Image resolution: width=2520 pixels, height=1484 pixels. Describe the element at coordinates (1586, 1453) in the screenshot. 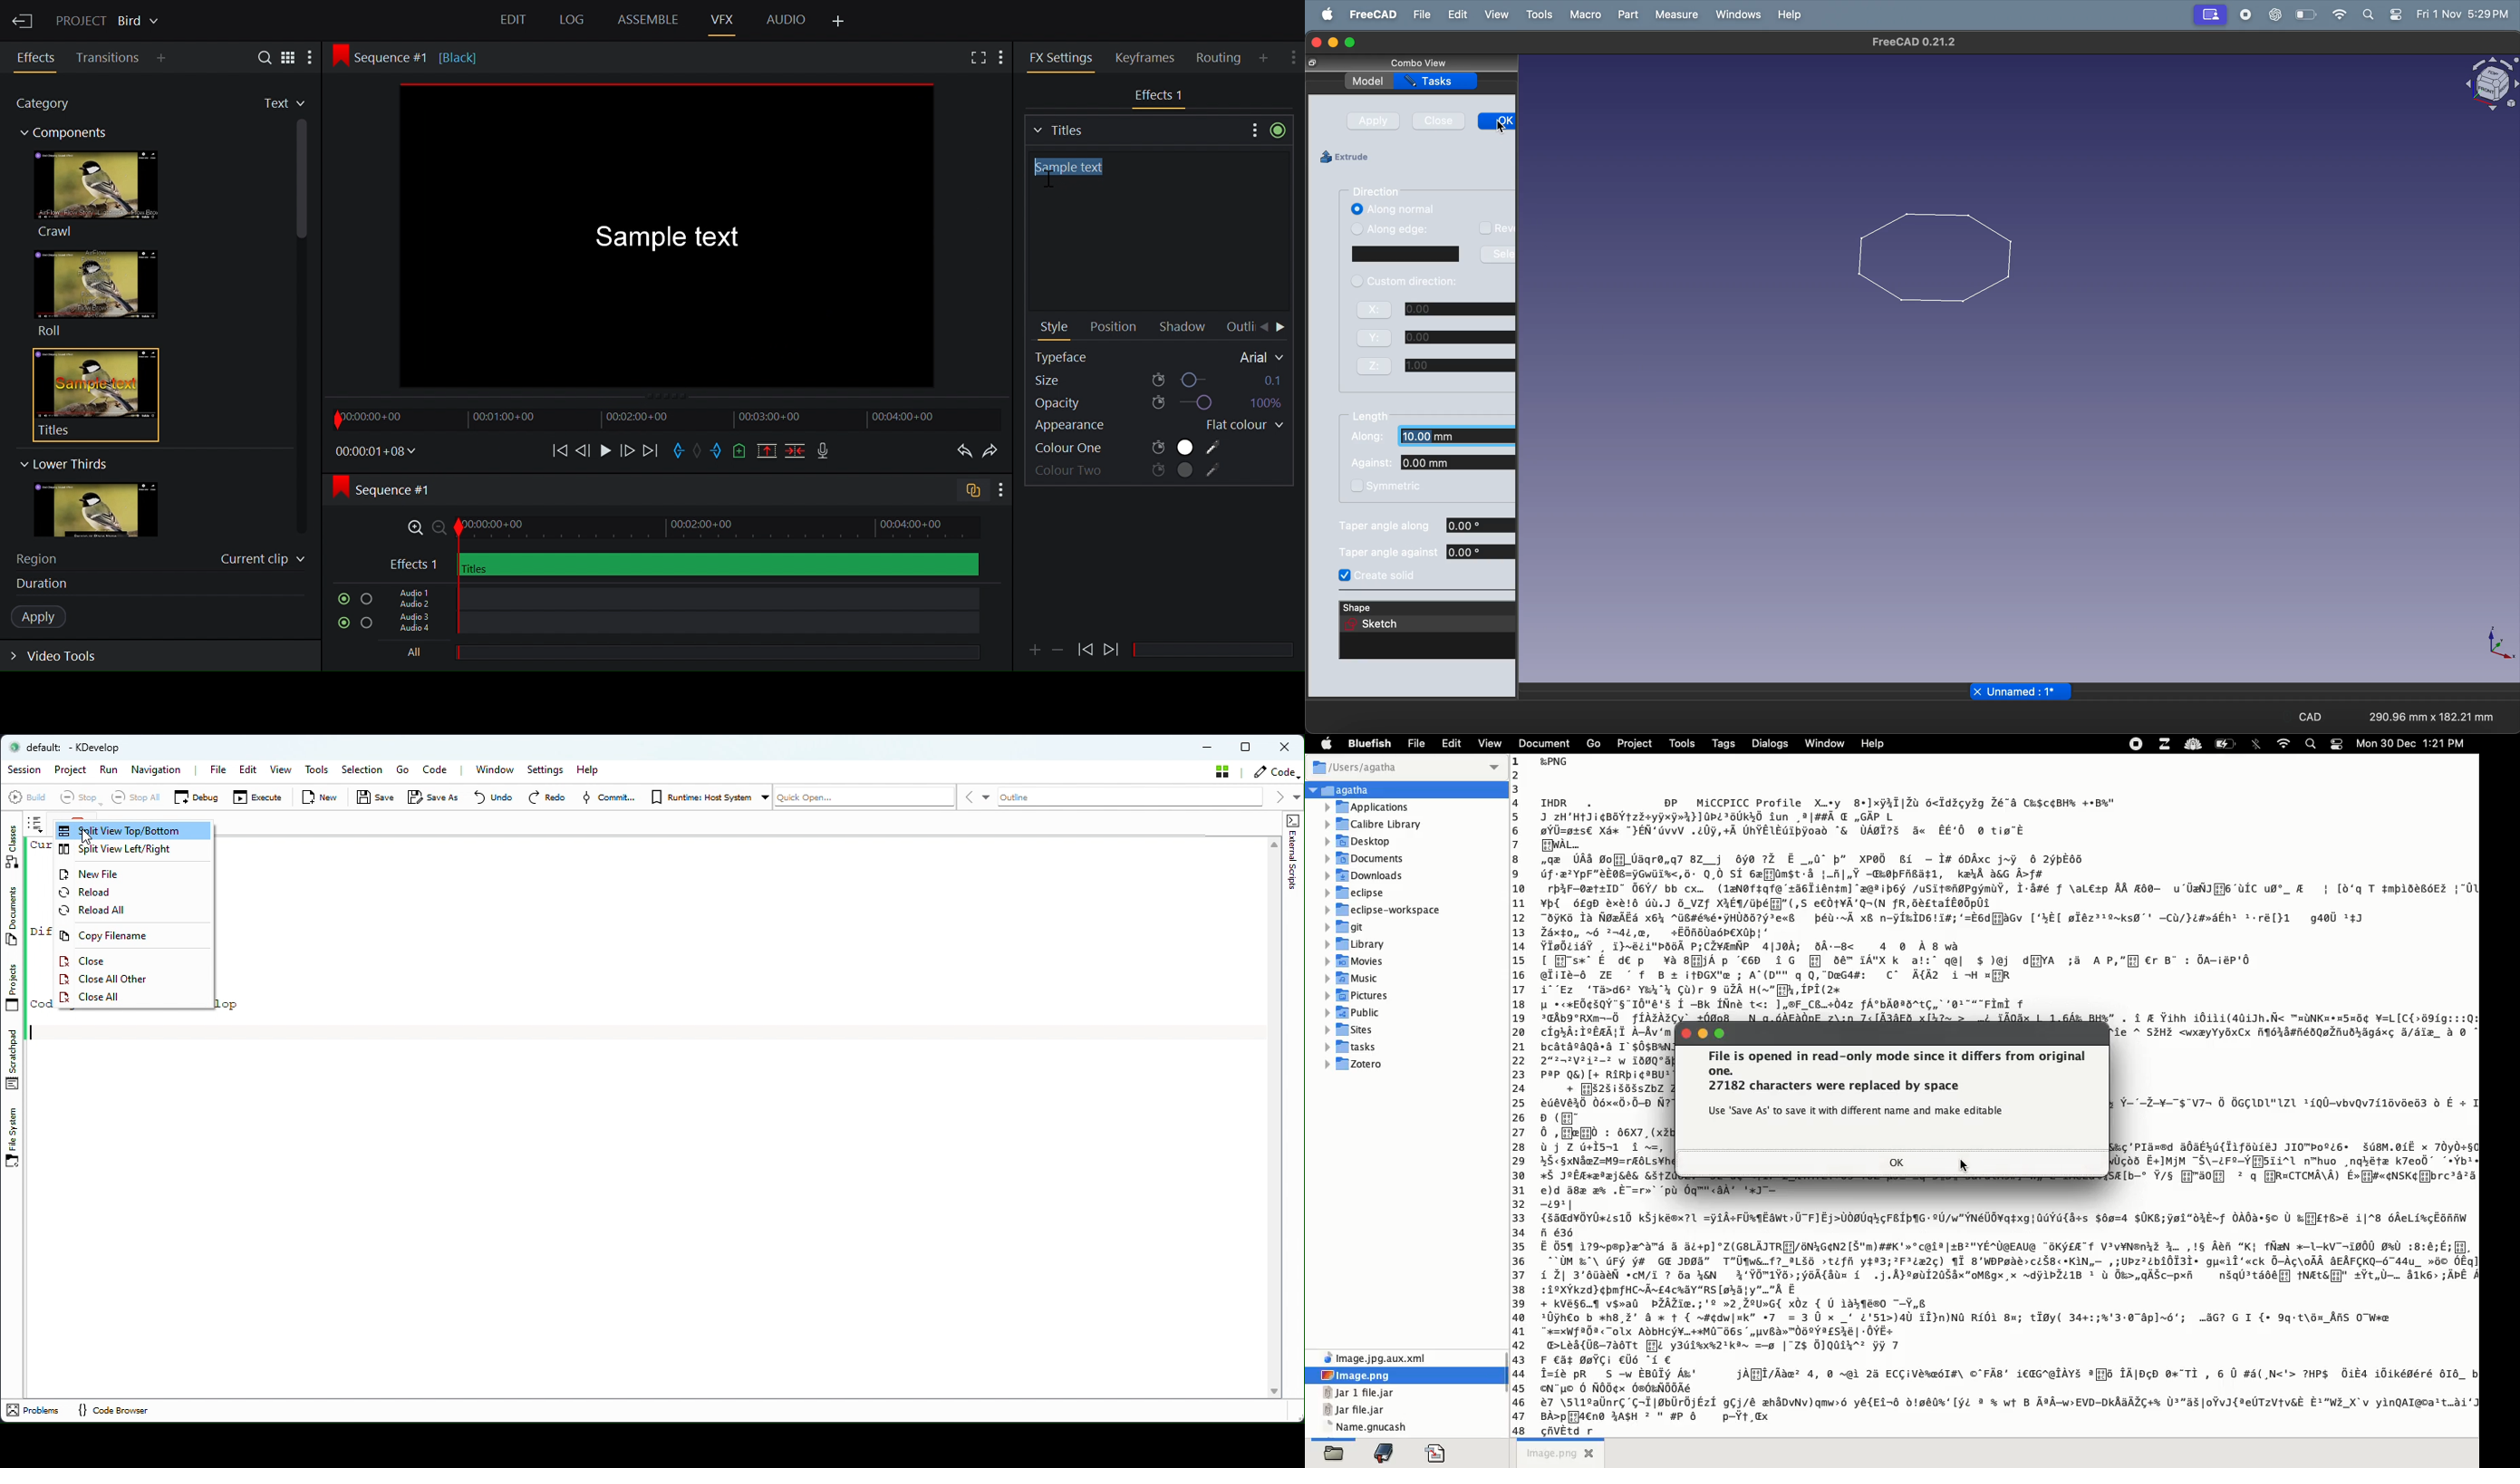

I see `close` at that location.